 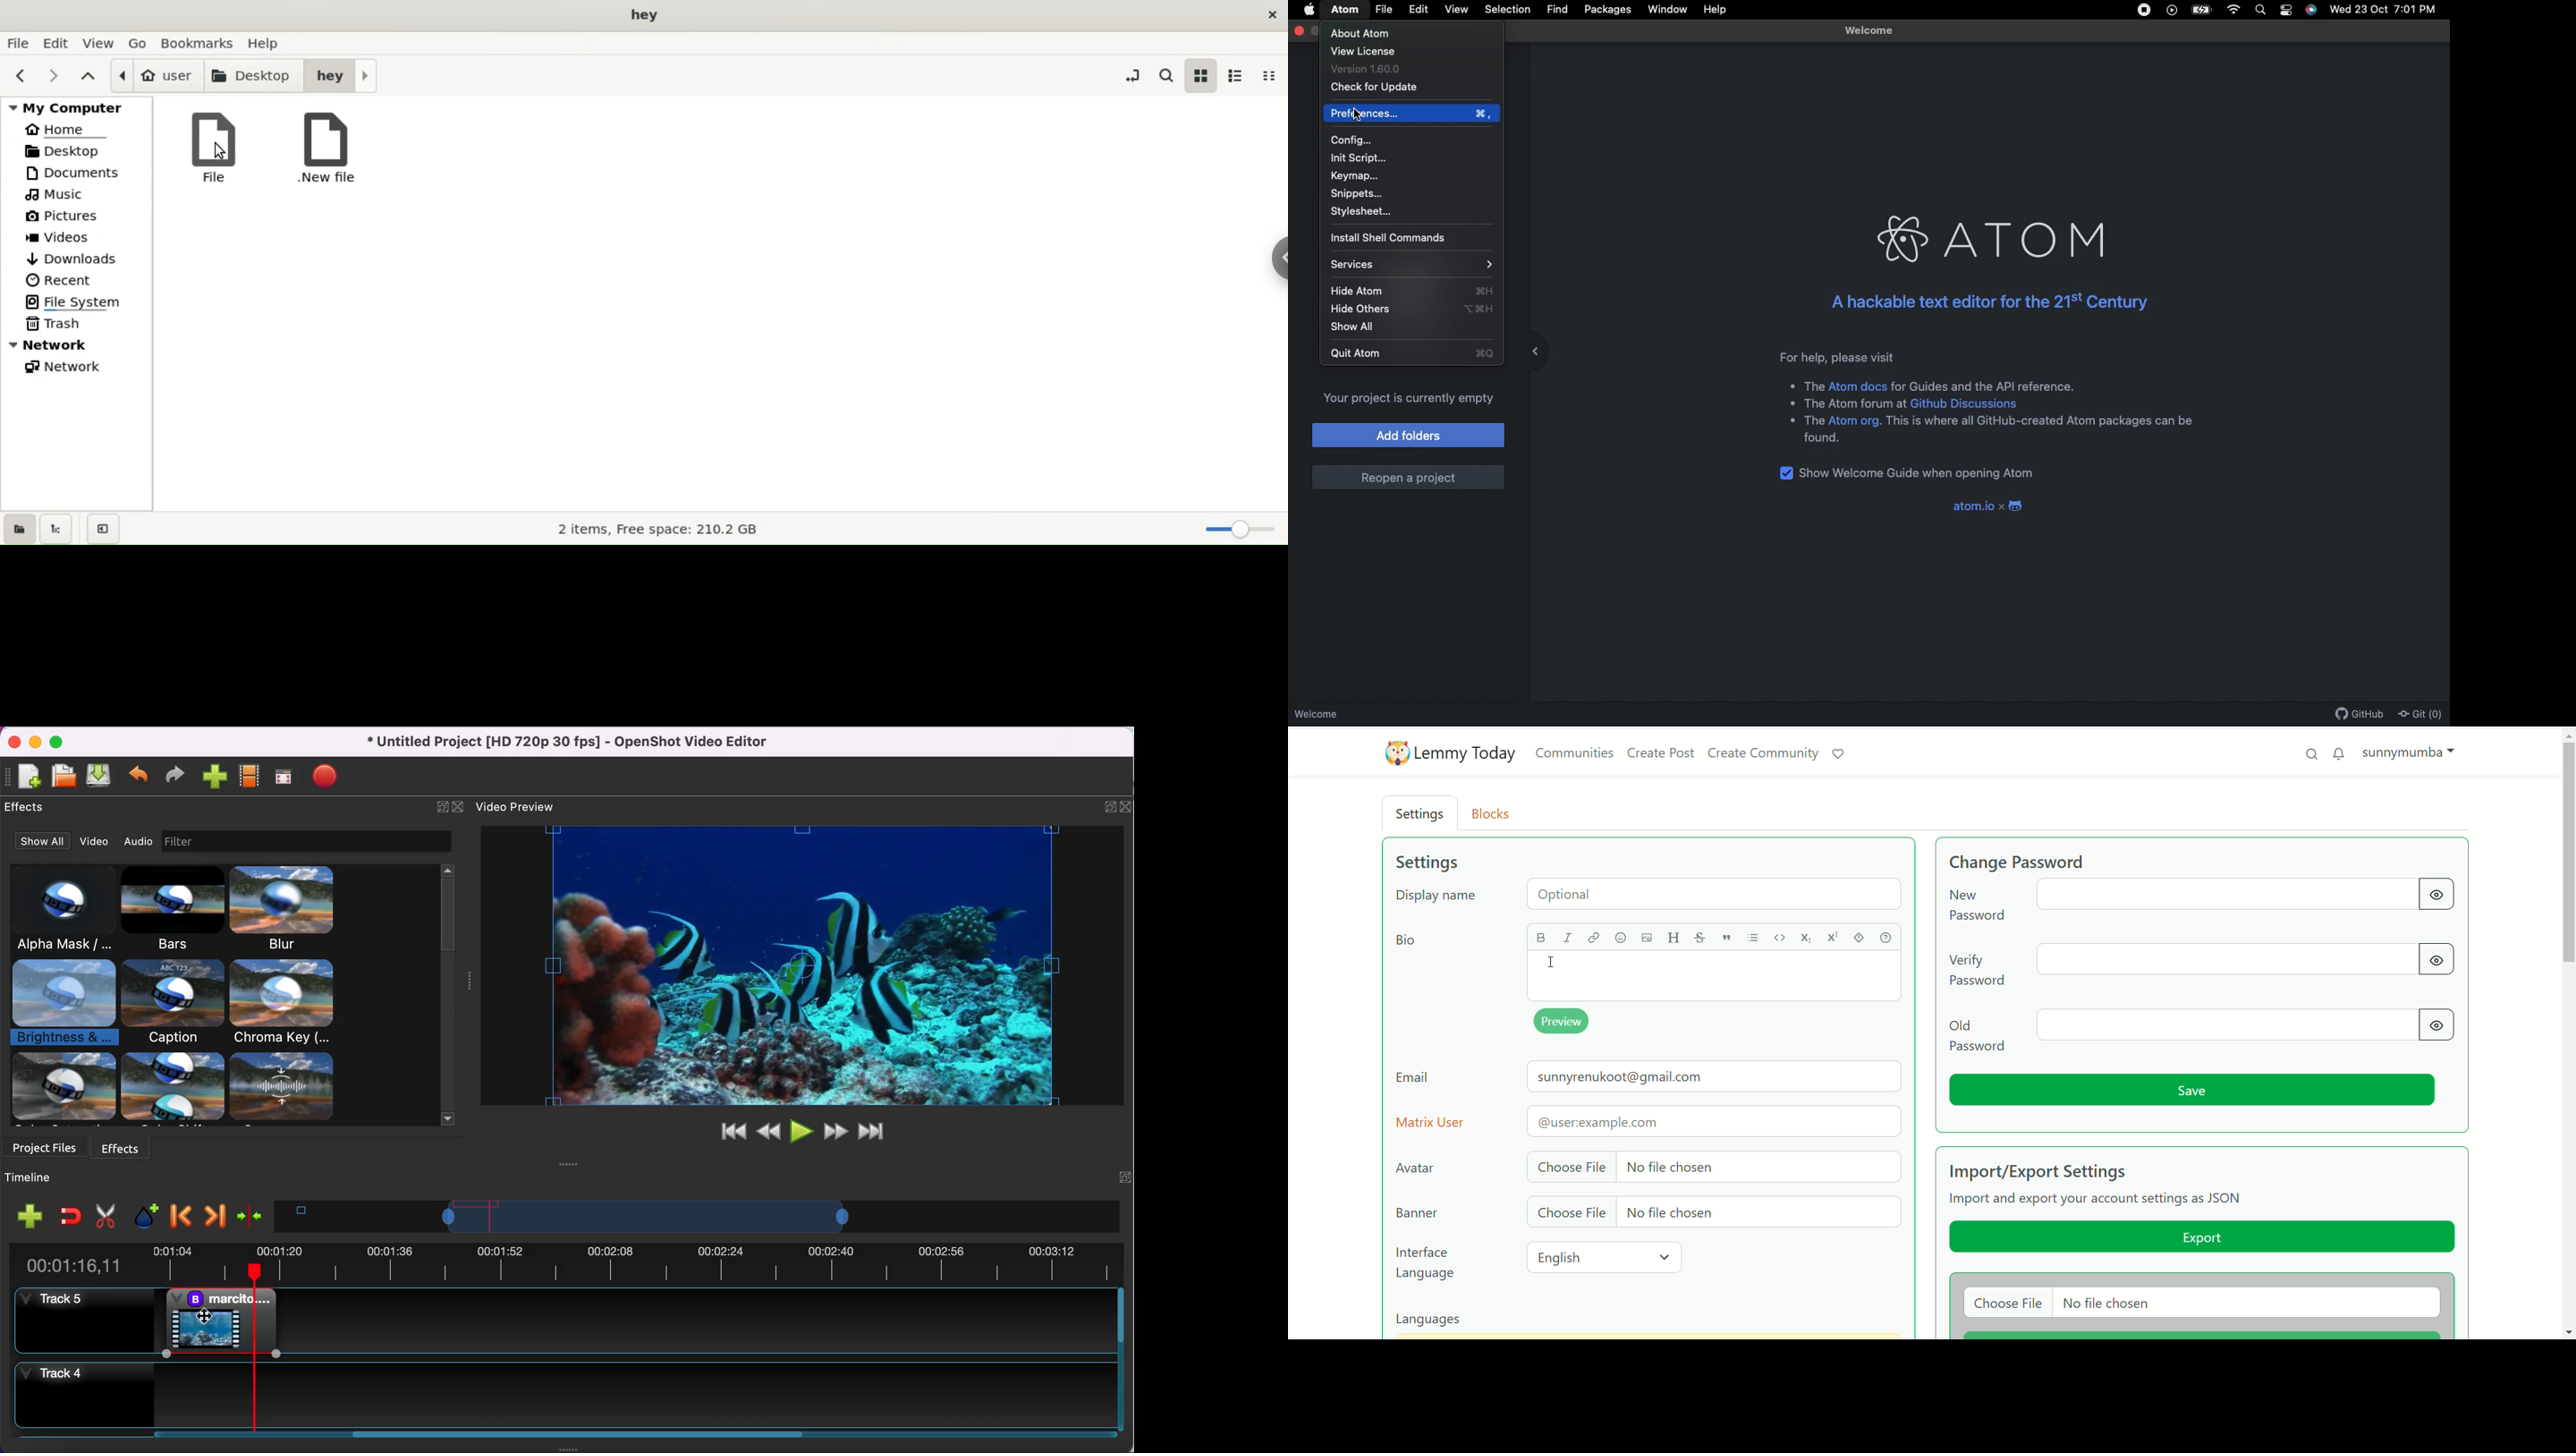 What do you see at coordinates (2568, 1033) in the screenshot?
I see `vertical scroll bar` at bounding box center [2568, 1033].